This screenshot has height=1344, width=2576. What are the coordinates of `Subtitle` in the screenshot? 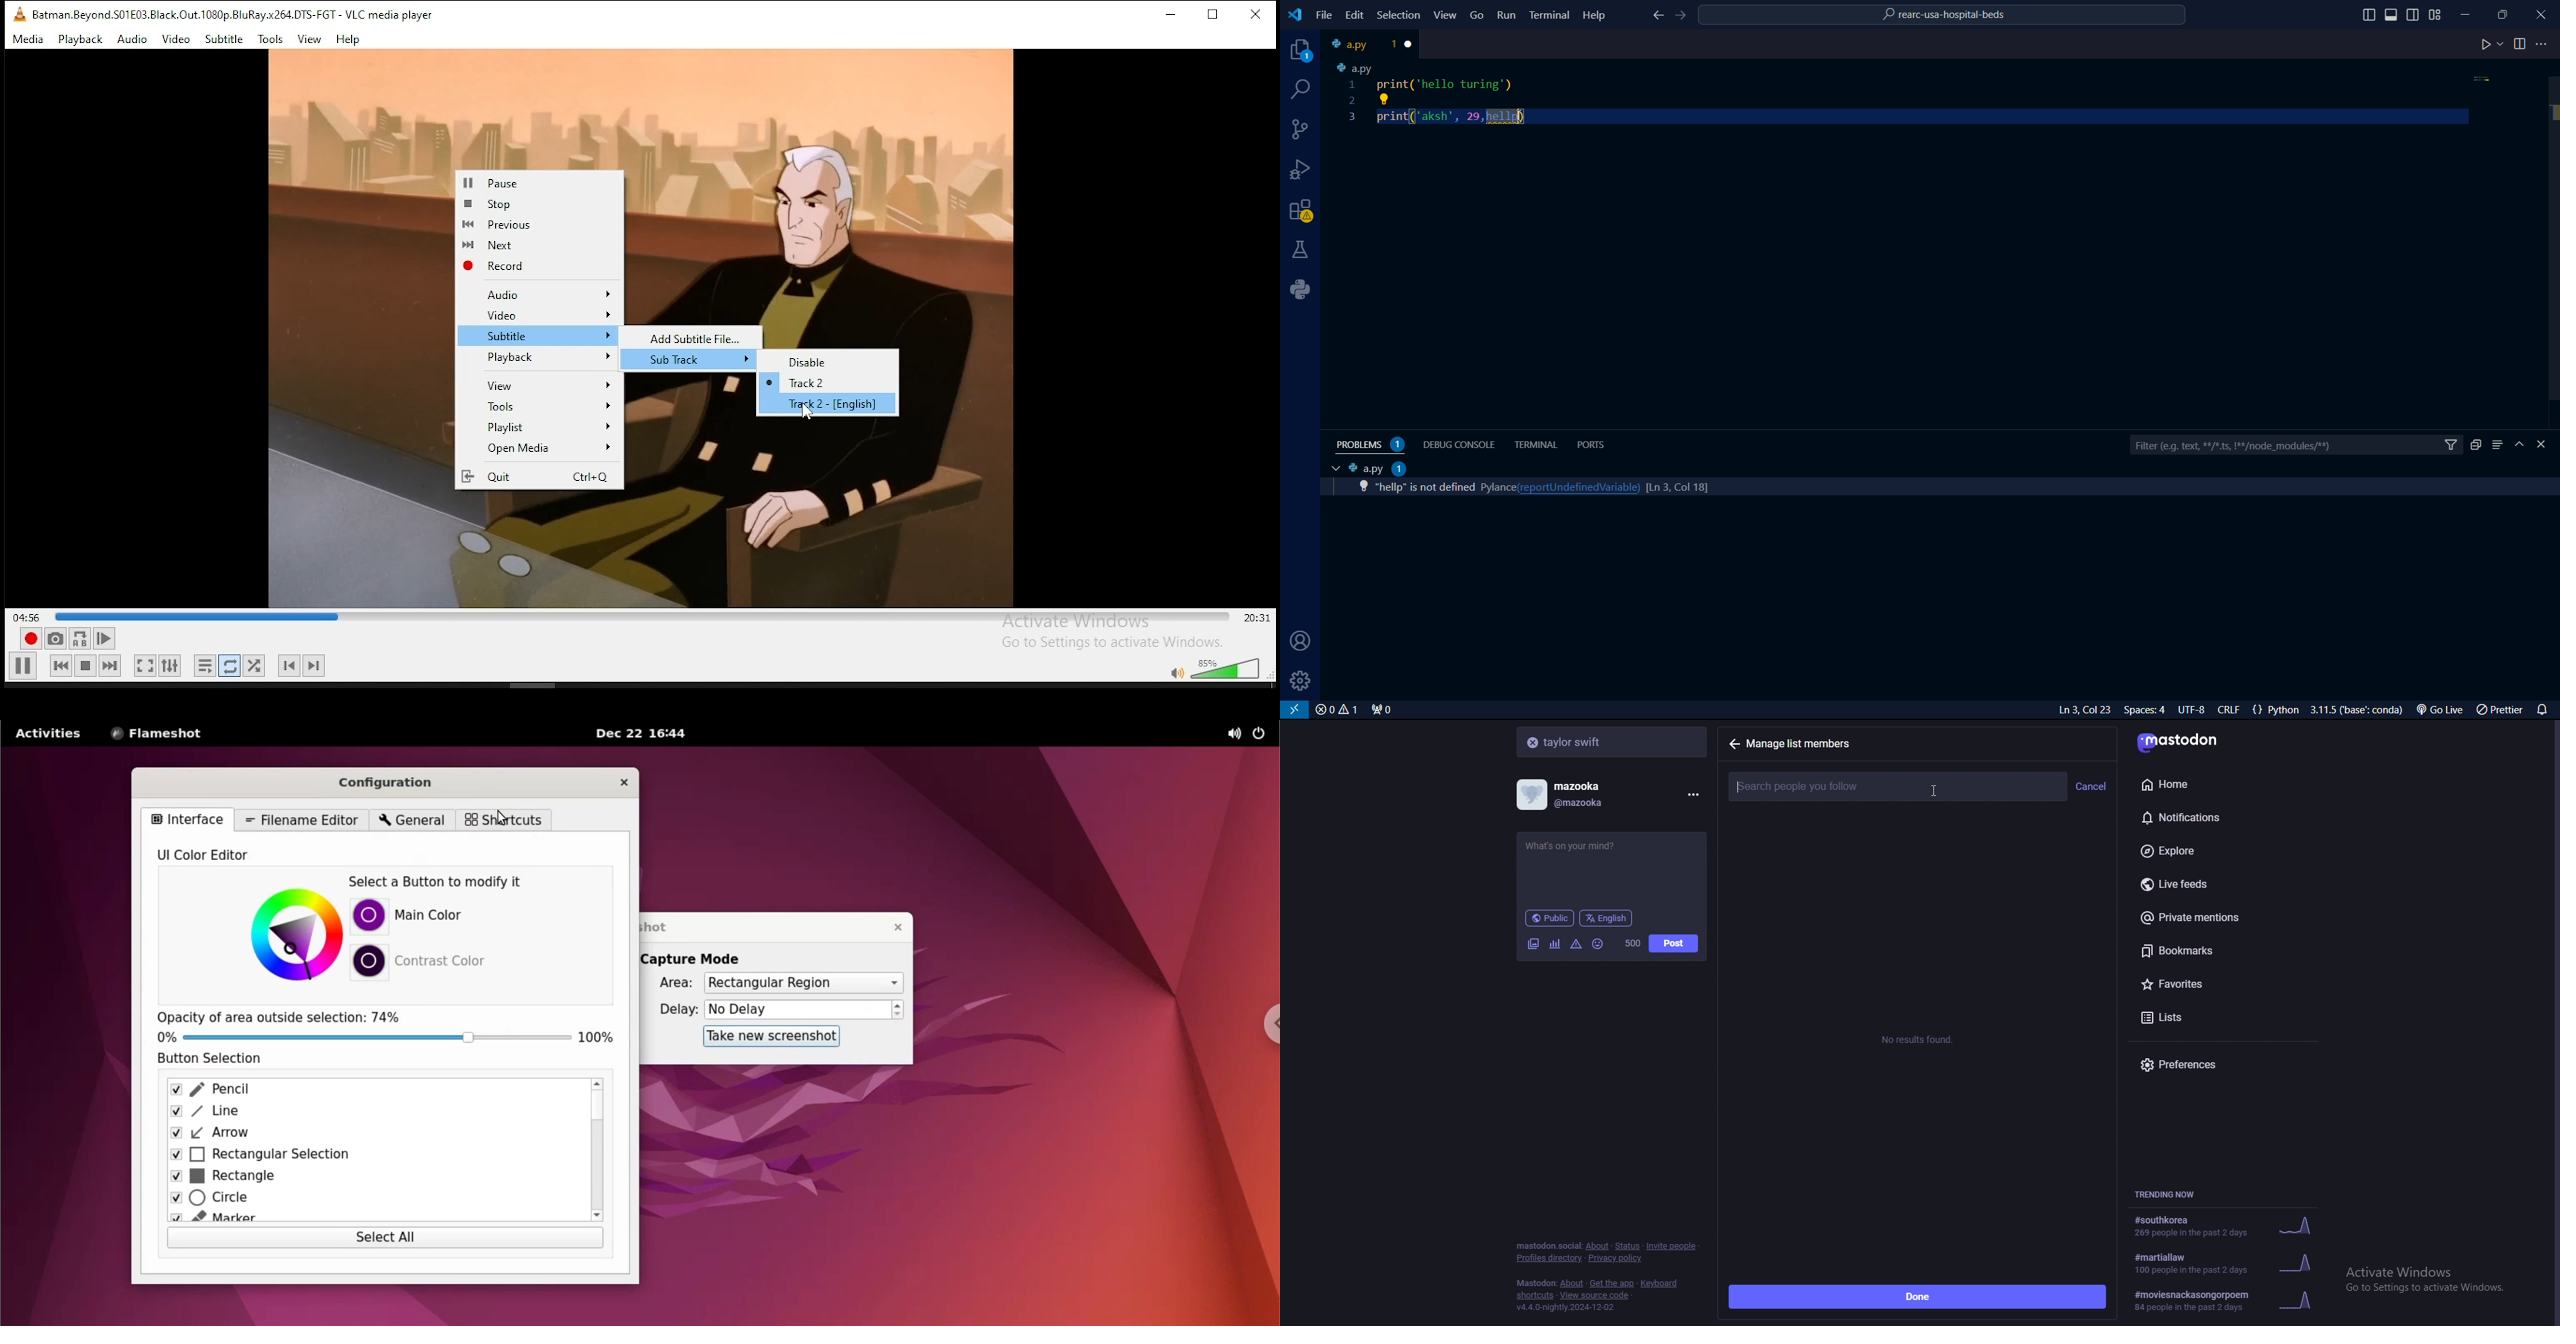 It's located at (224, 40).